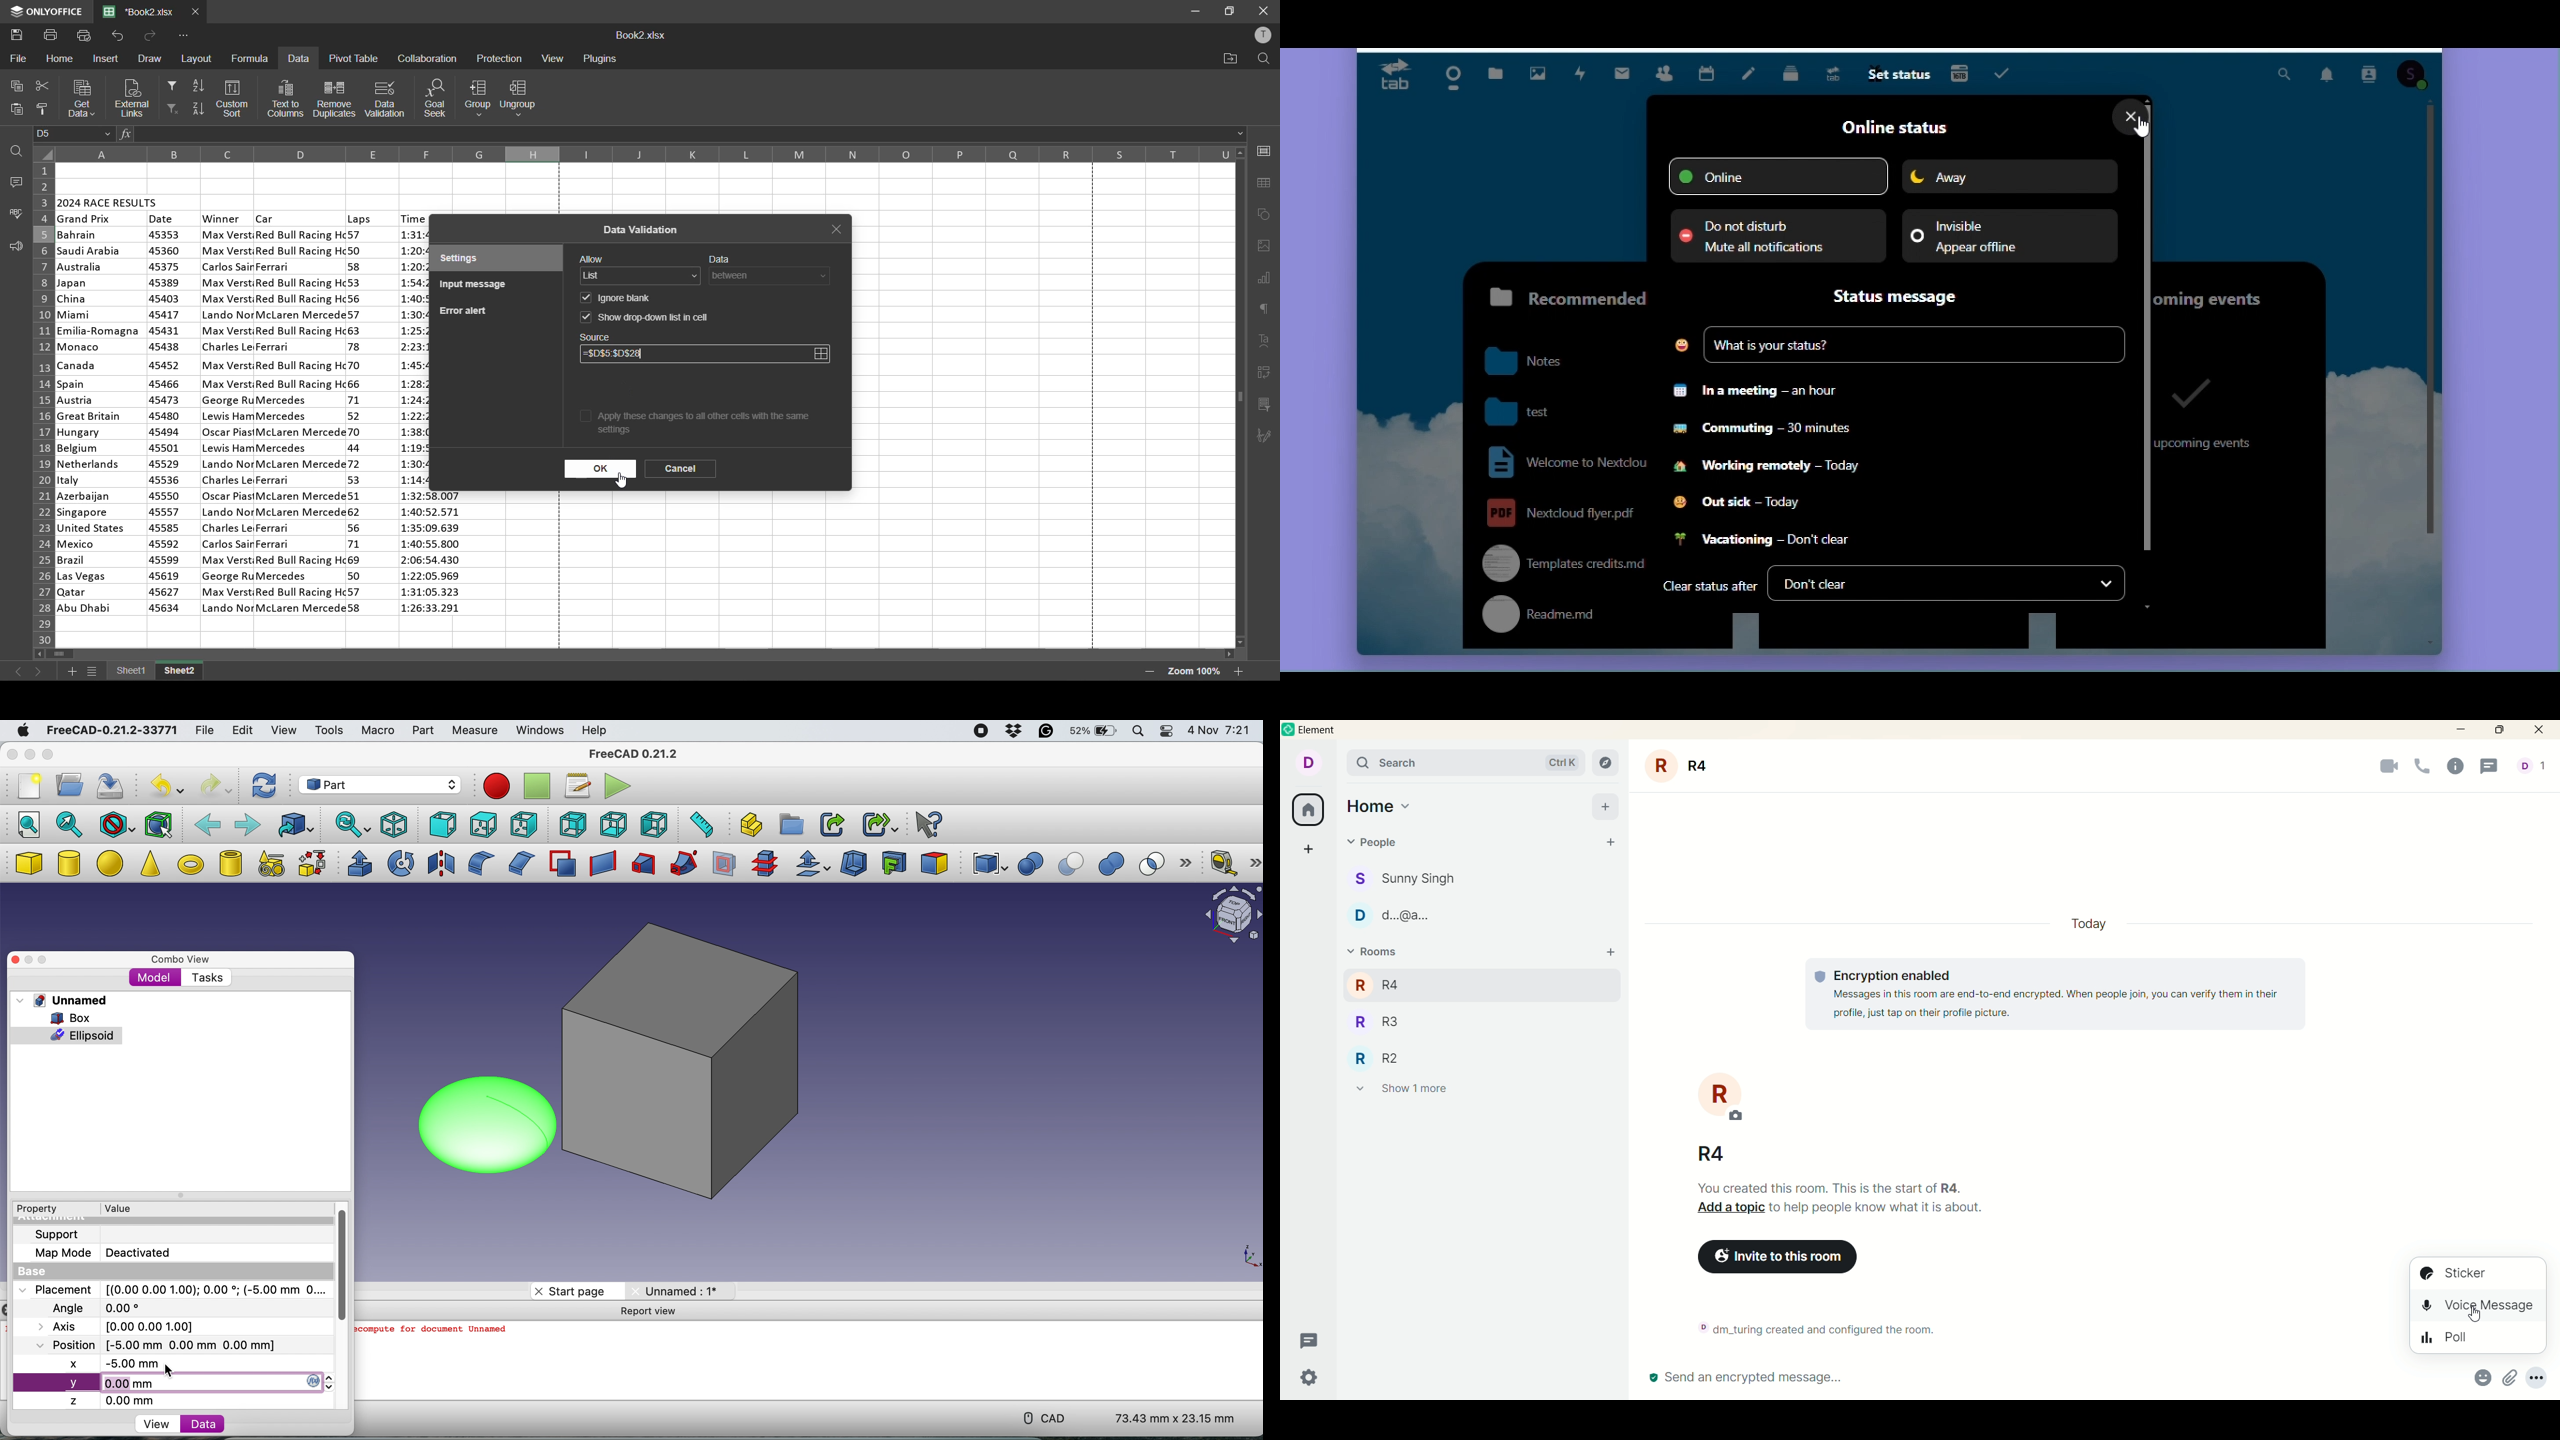  Describe the element at coordinates (680, 864) in the screenshot. I see `sweep` at that location.